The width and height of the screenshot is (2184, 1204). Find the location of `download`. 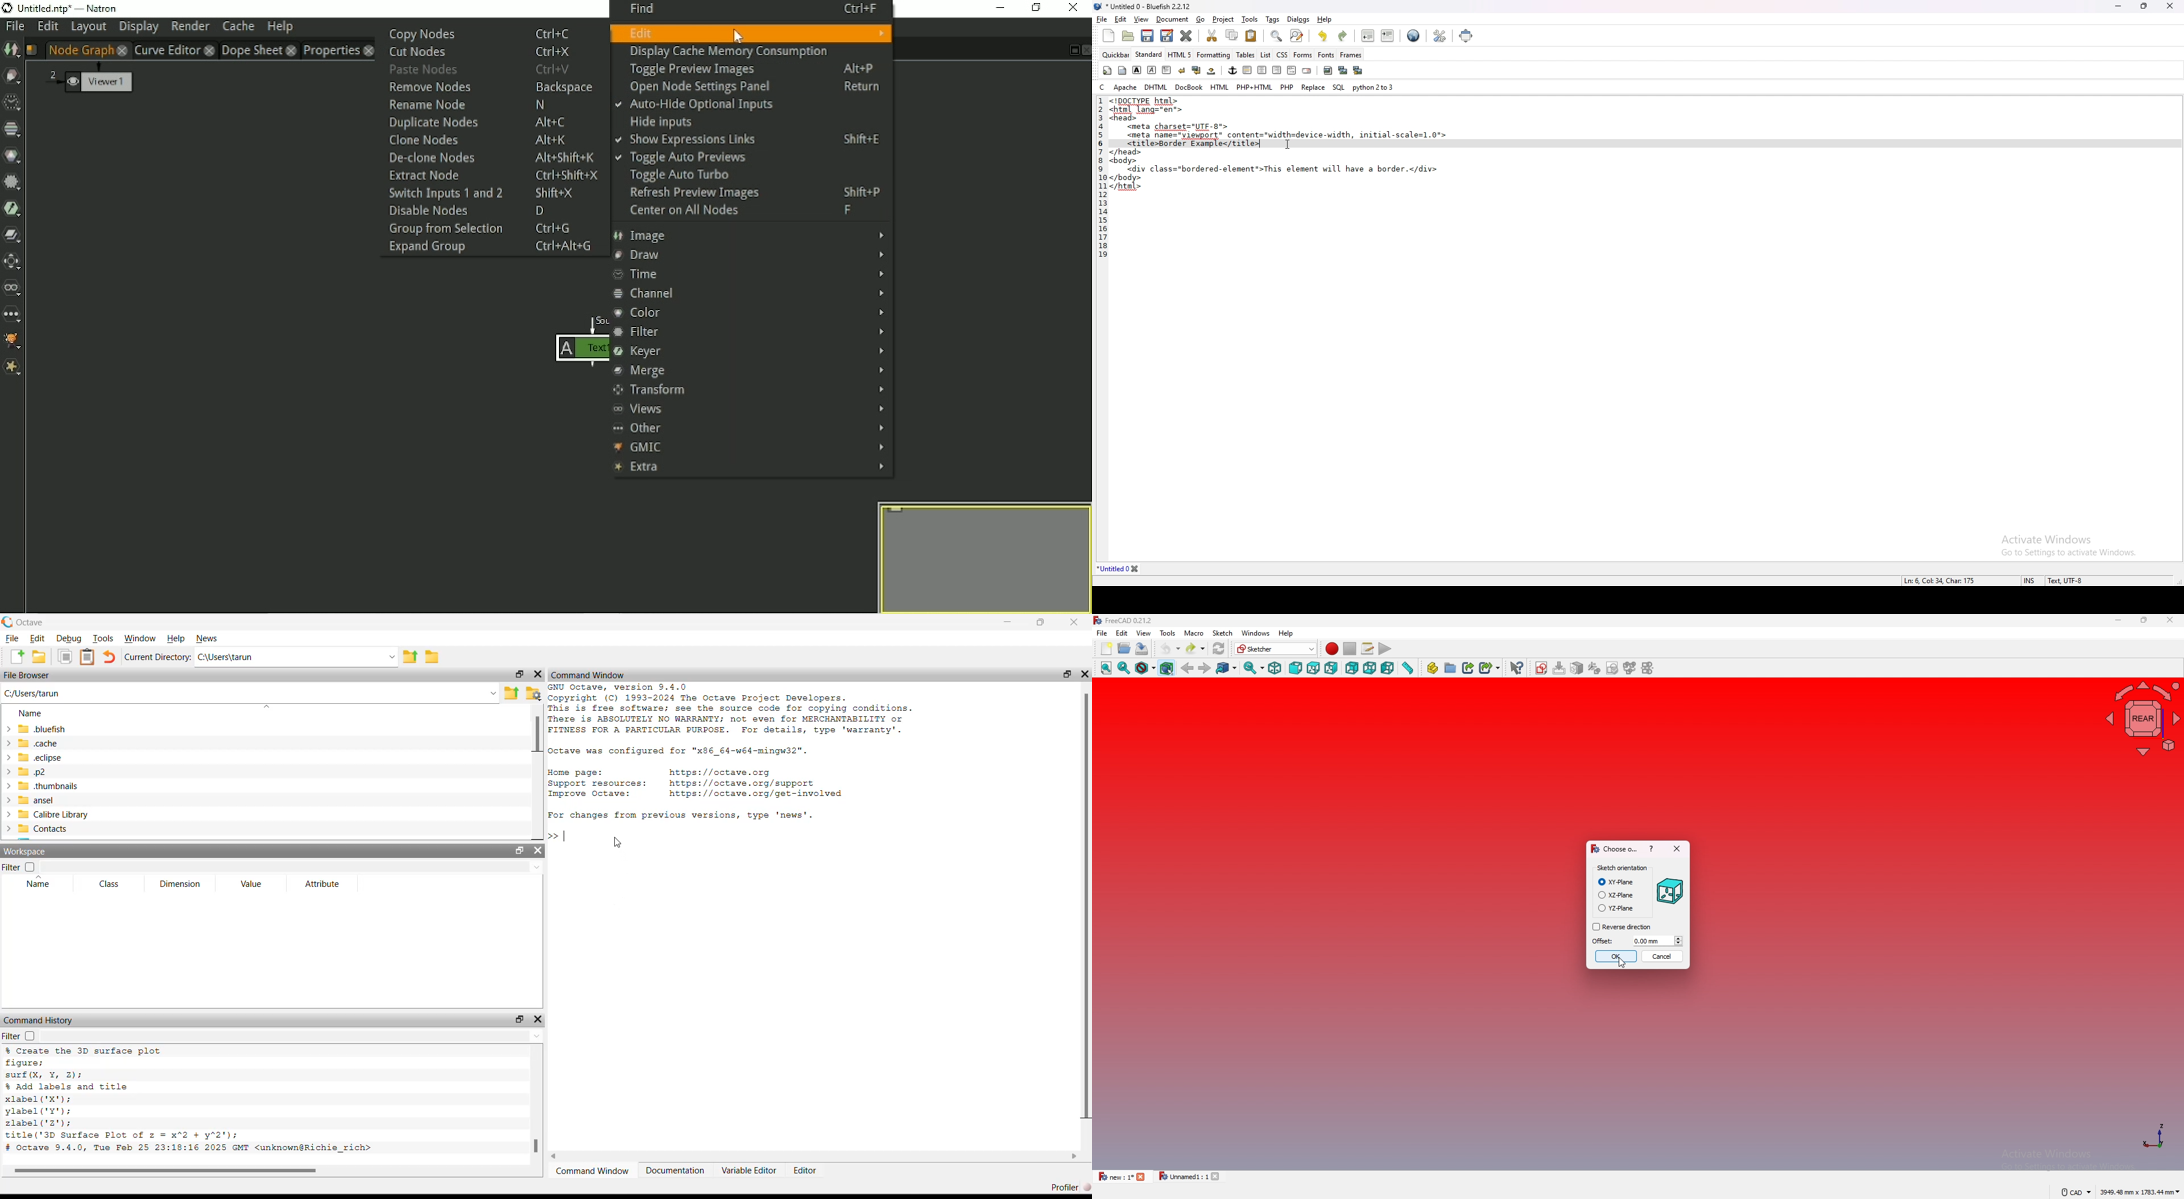

download is located at coordinates (1561, 668).